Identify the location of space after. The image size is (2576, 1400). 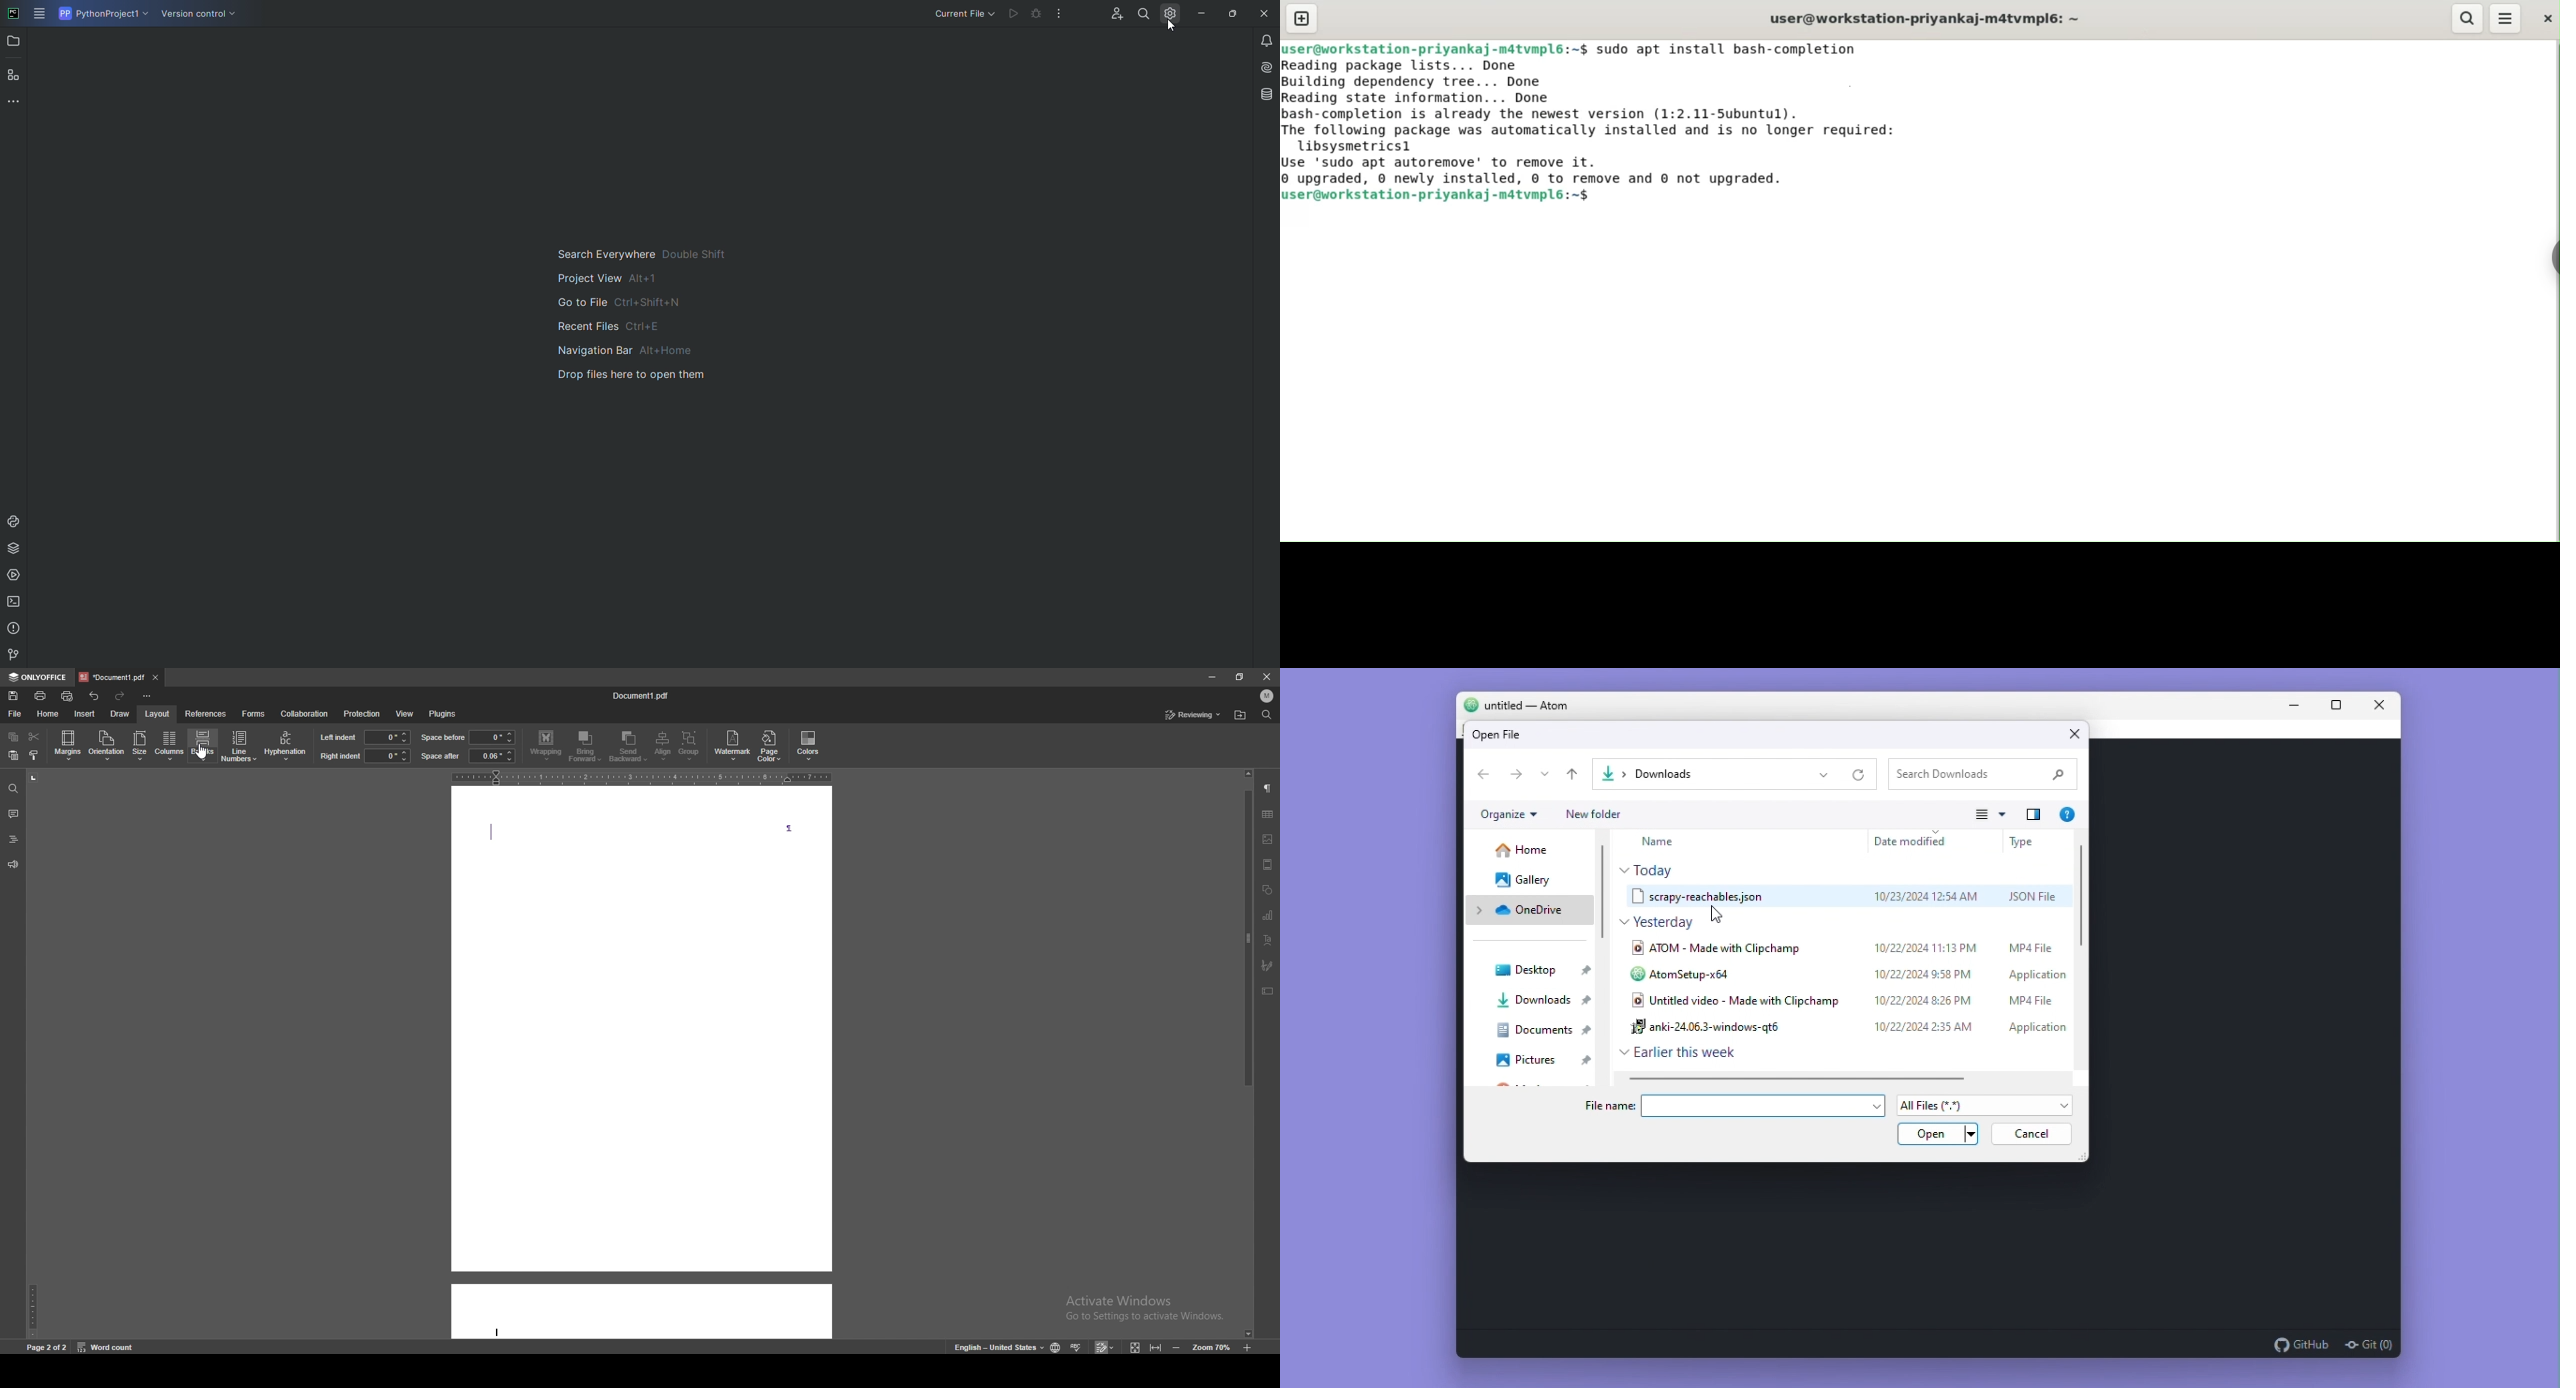
(441, 756).